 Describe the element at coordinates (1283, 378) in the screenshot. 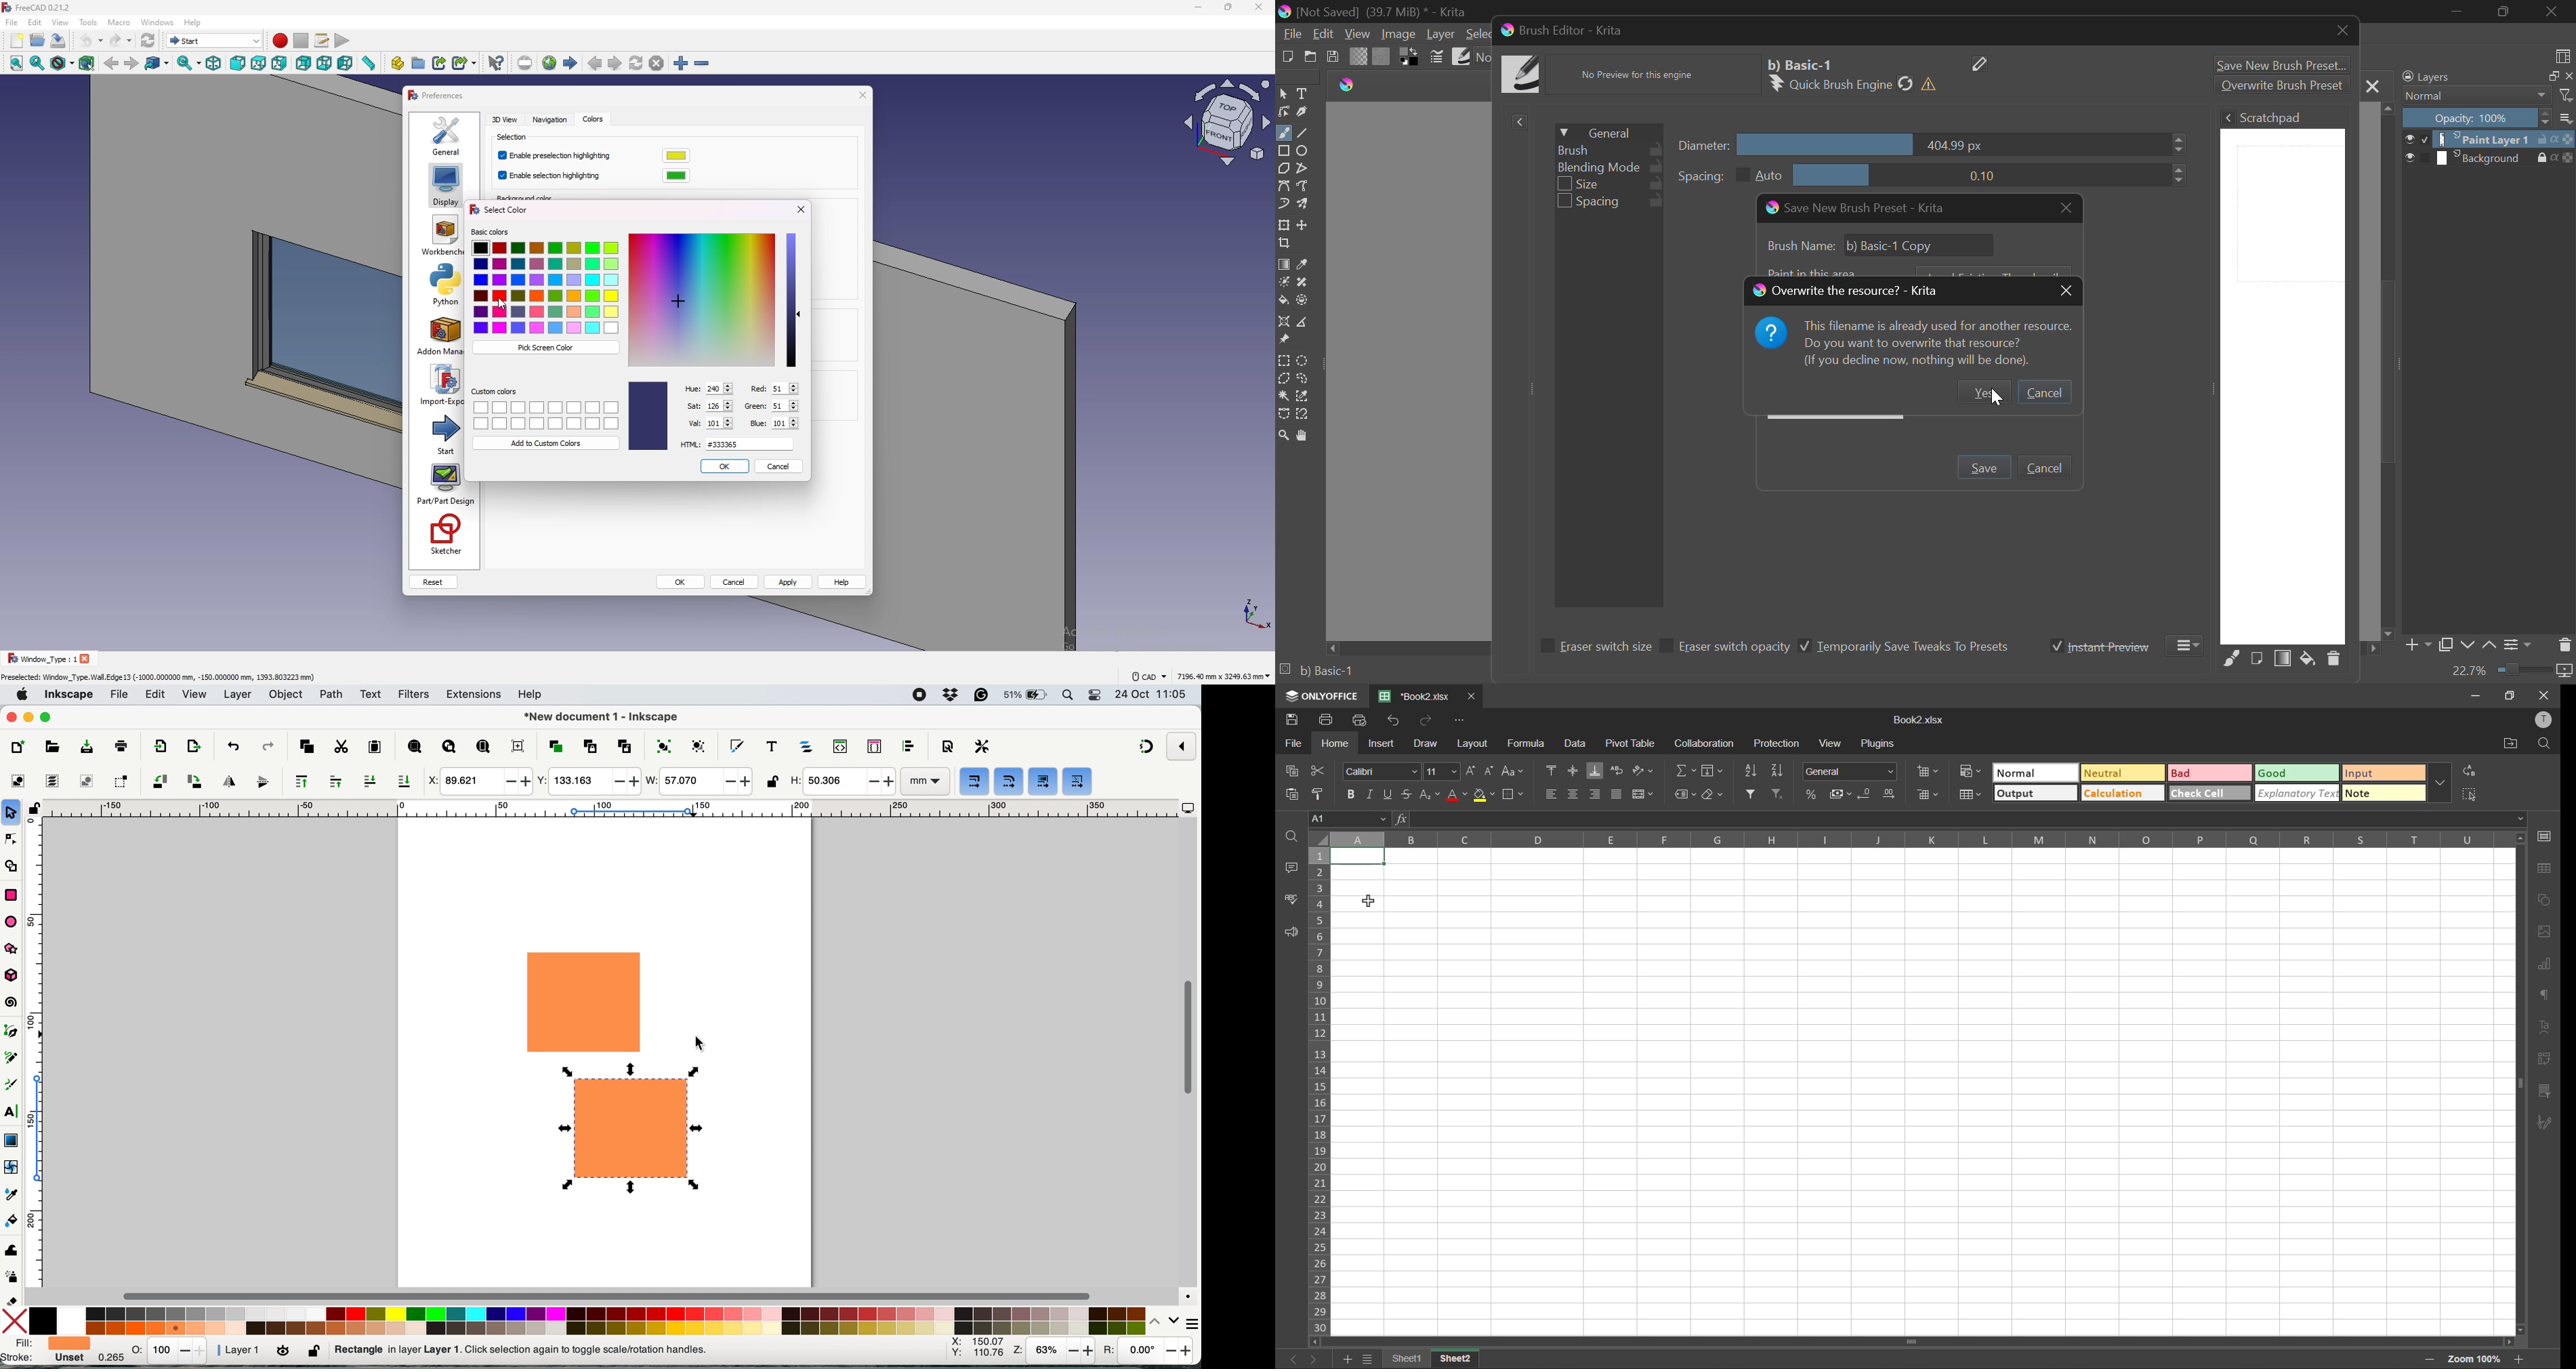

I see `Polygonal Selection` at that location.